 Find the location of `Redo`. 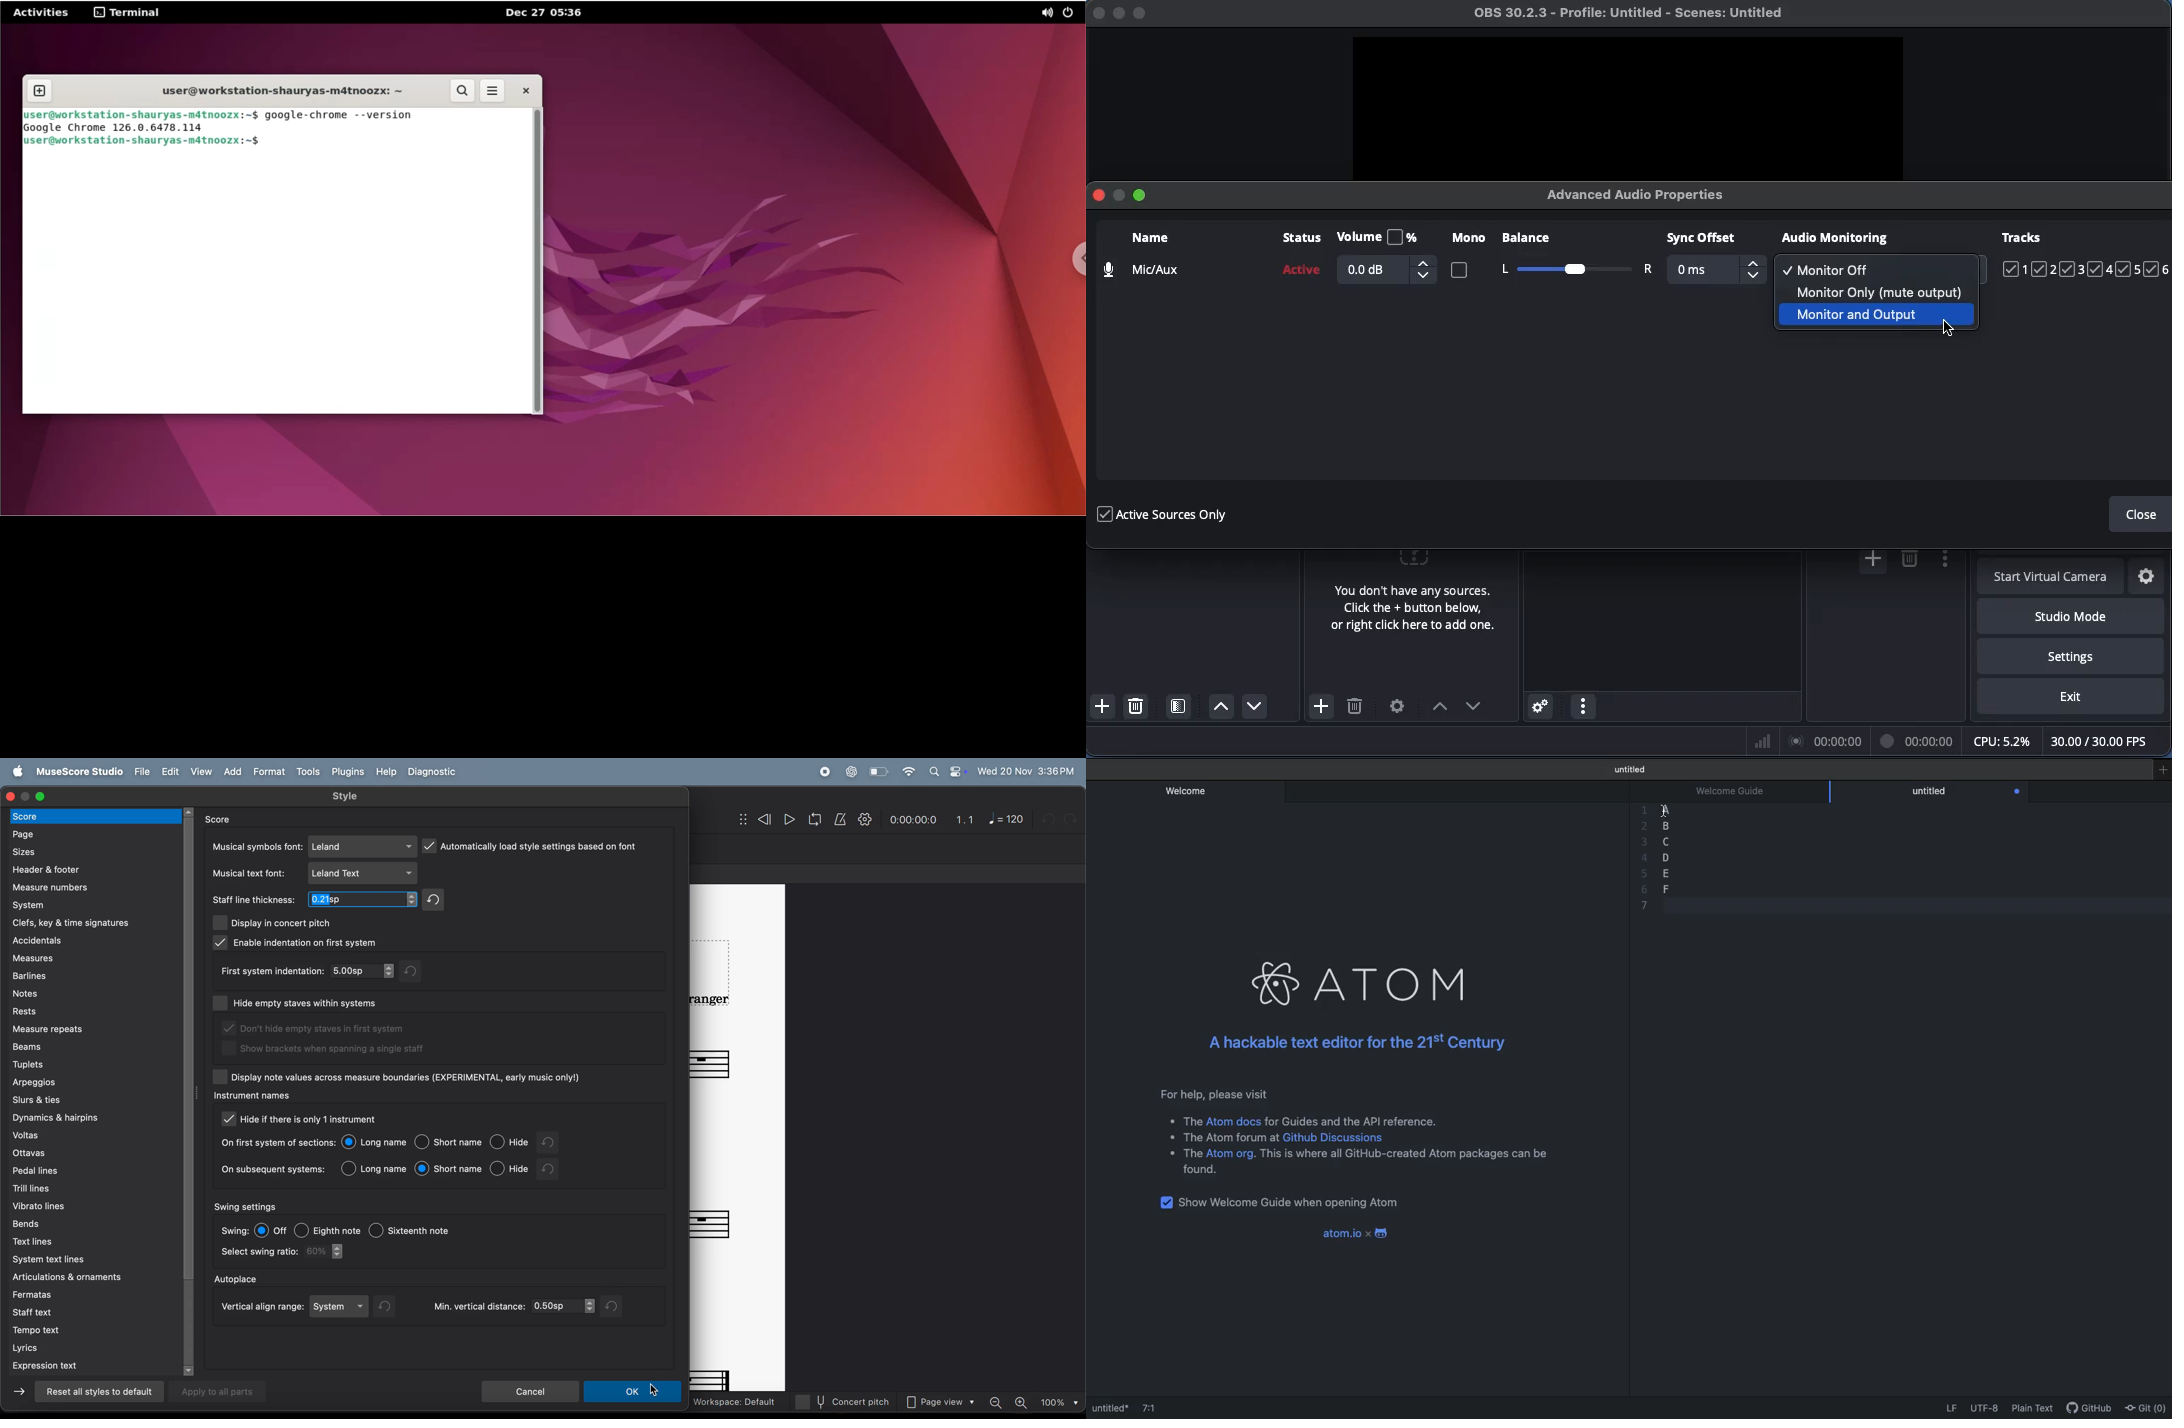

Redo is located at coordinates (1073, 819).